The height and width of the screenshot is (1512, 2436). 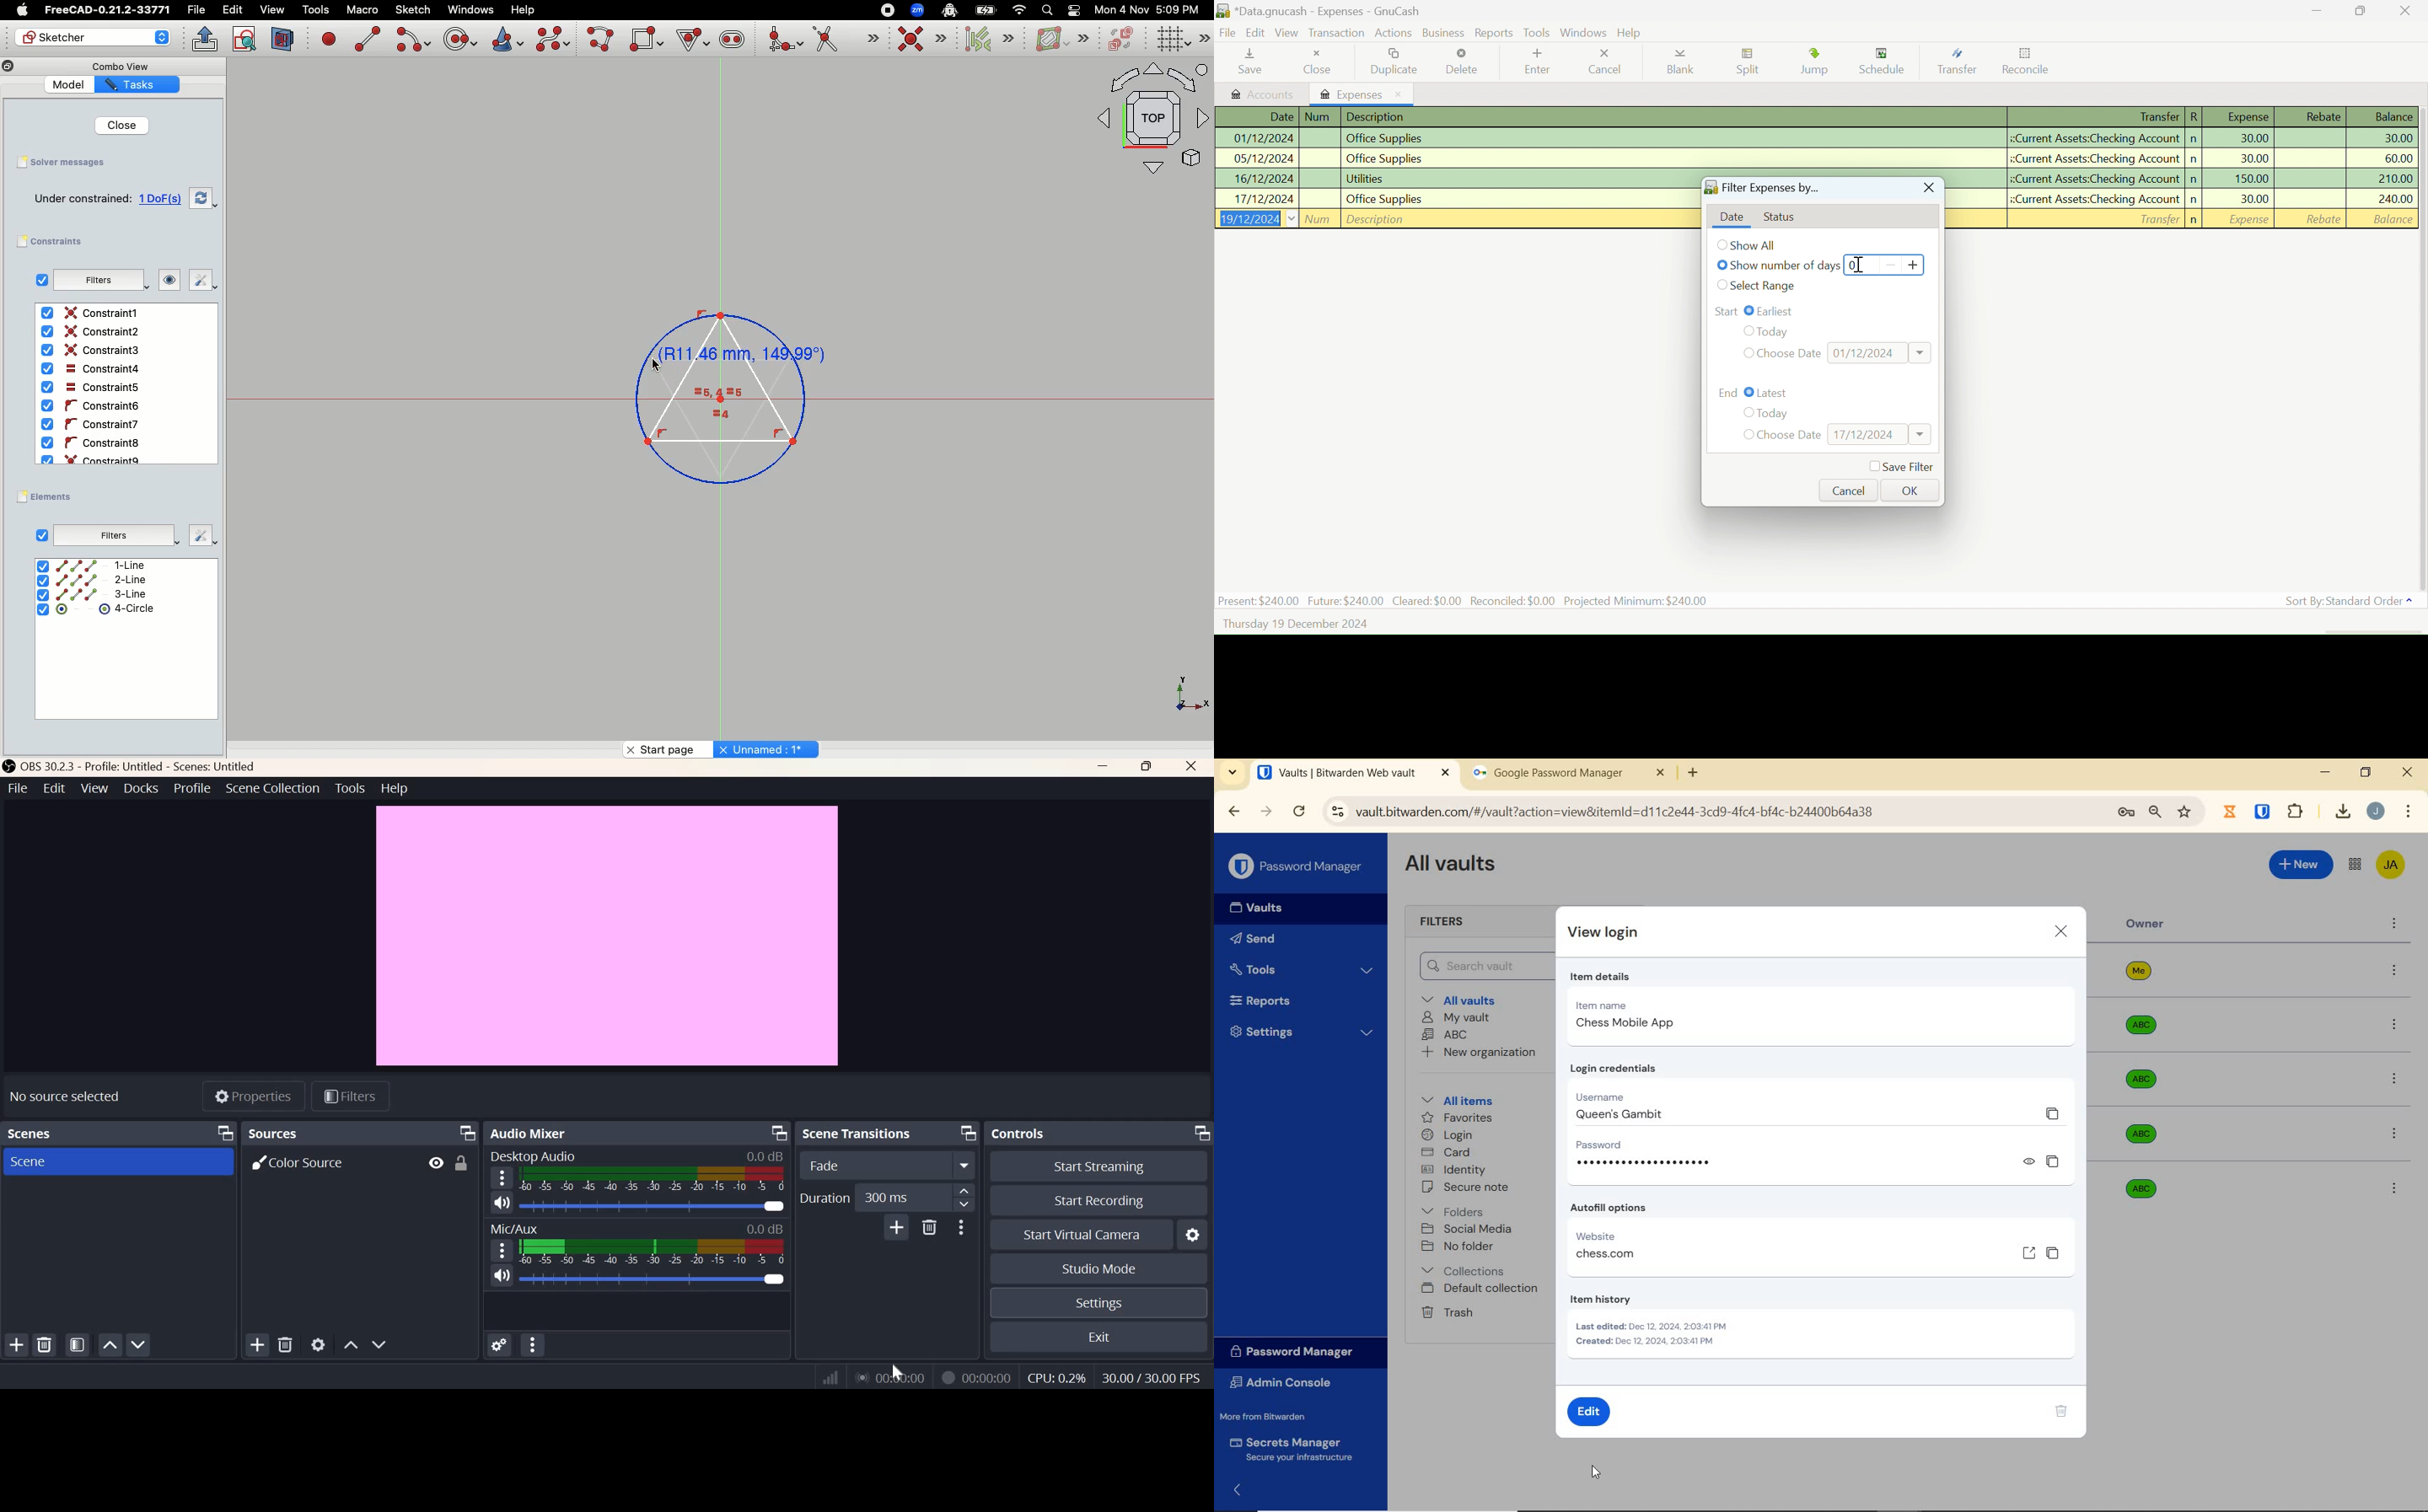 I want to click on Macro, so click(x=361, y=10).